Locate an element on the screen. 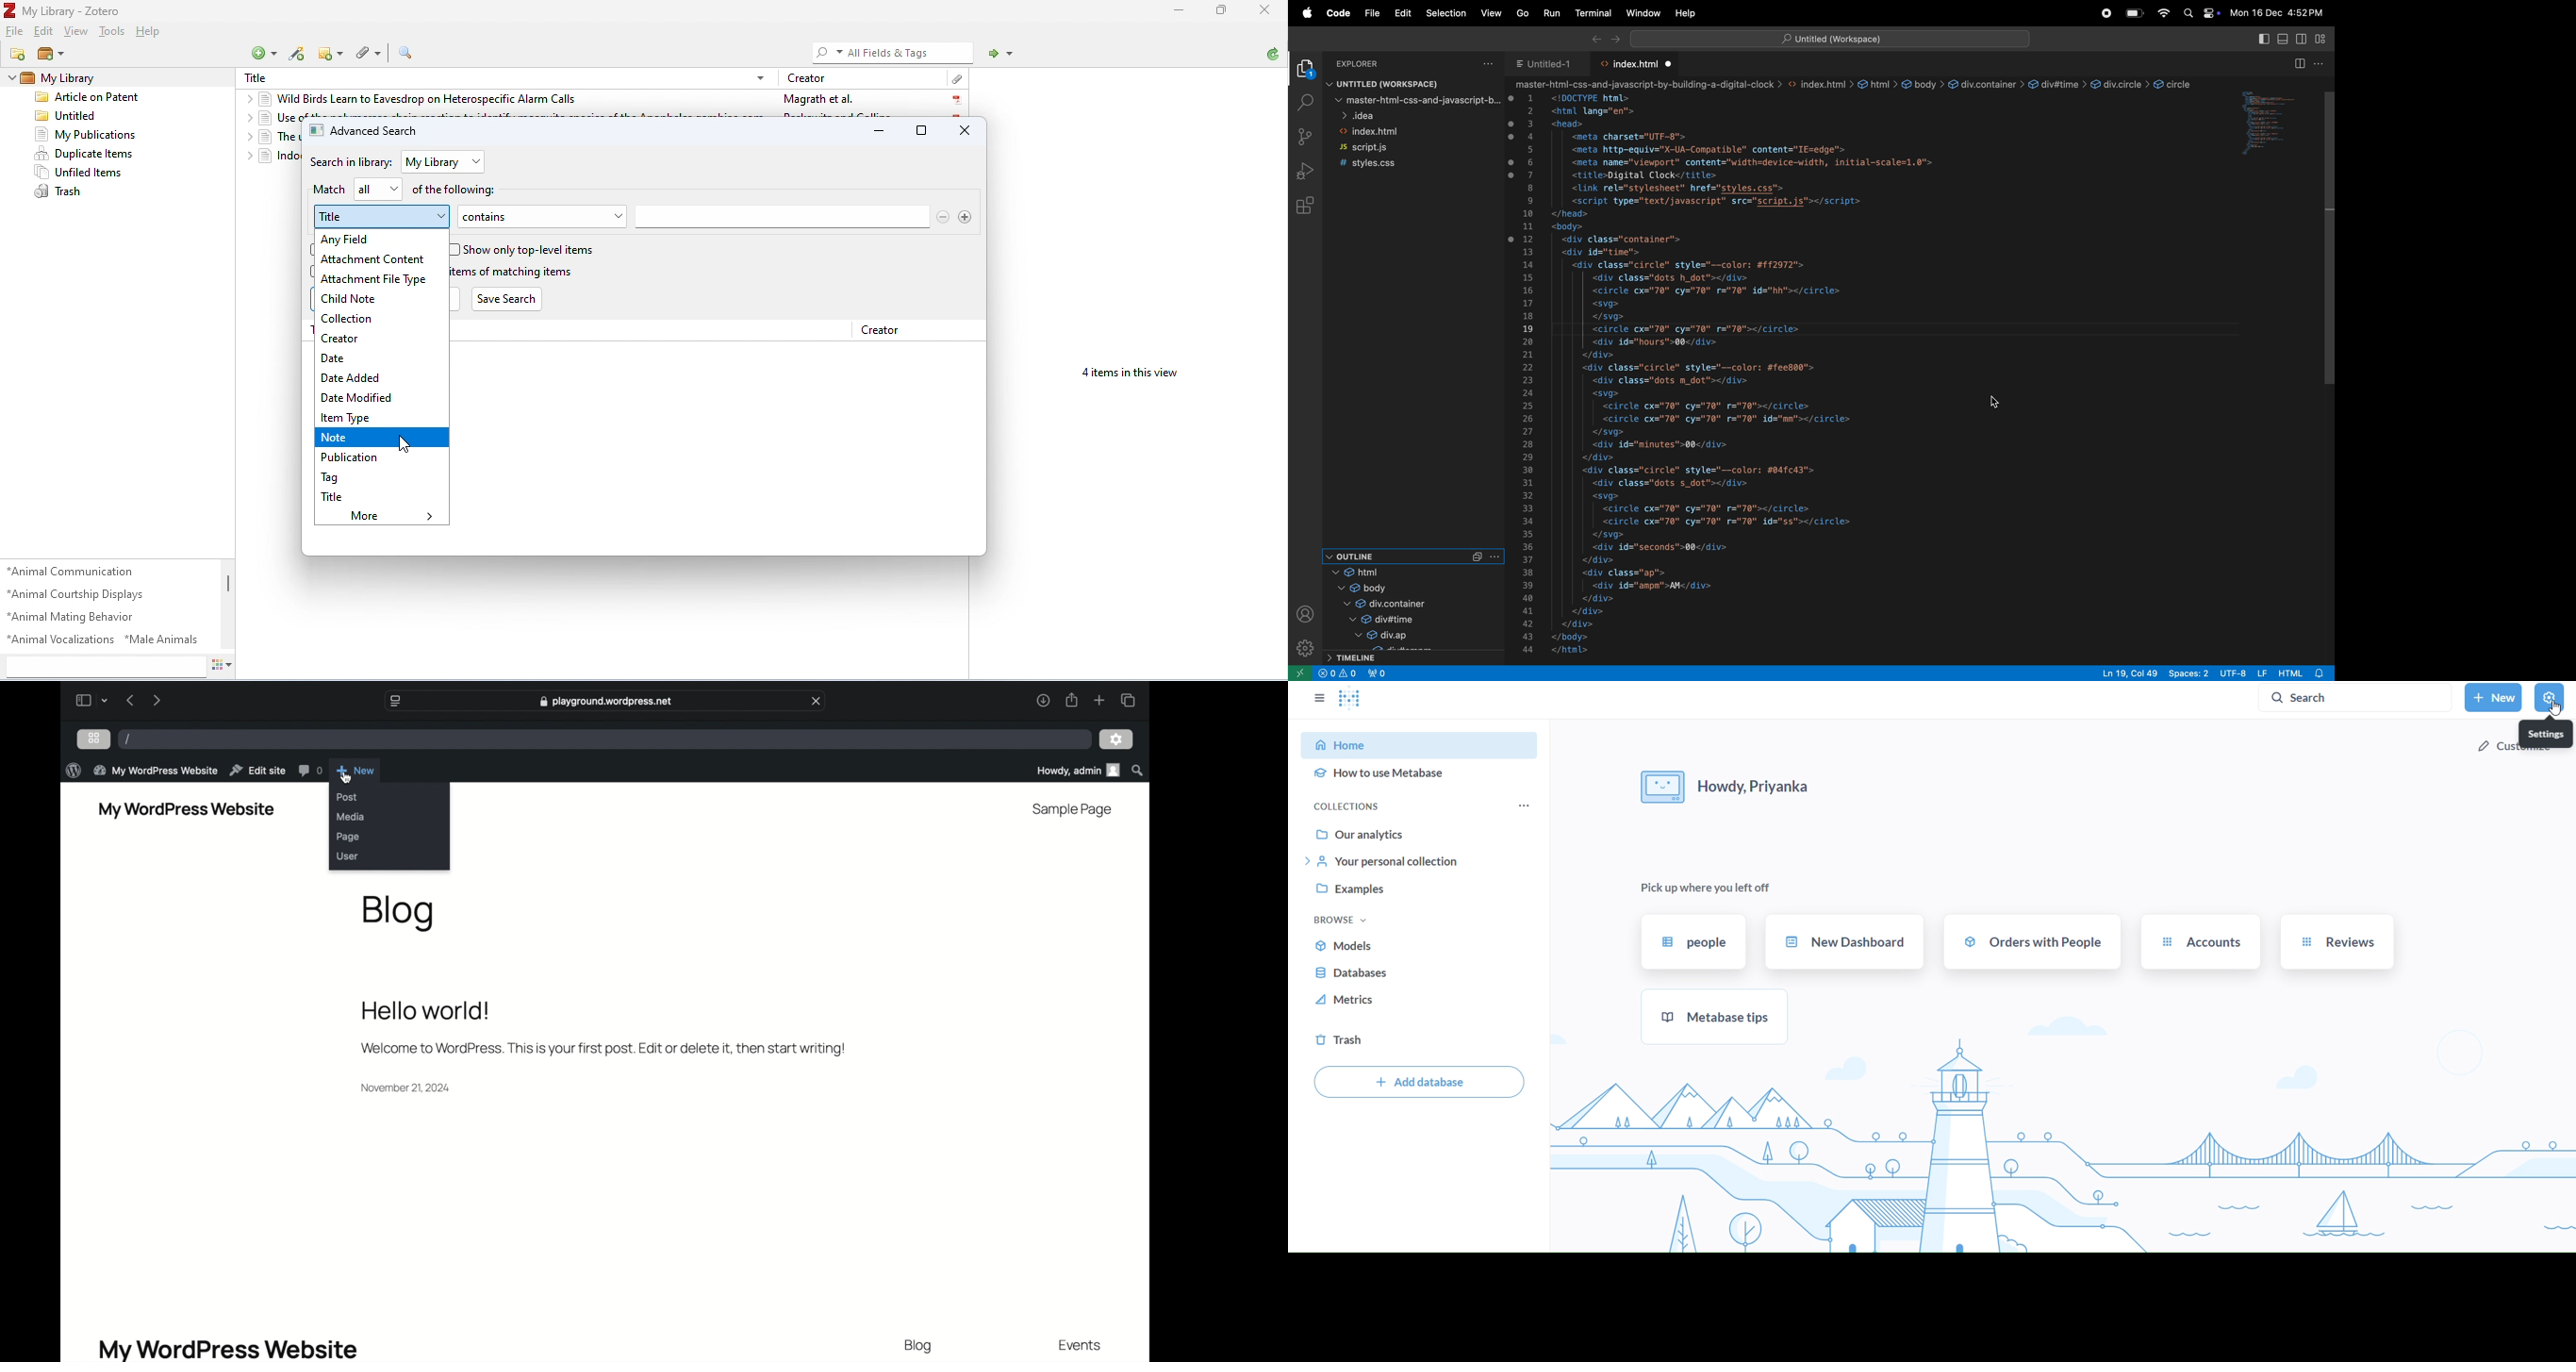  indexhtml is located at coordinates (1414, 132).